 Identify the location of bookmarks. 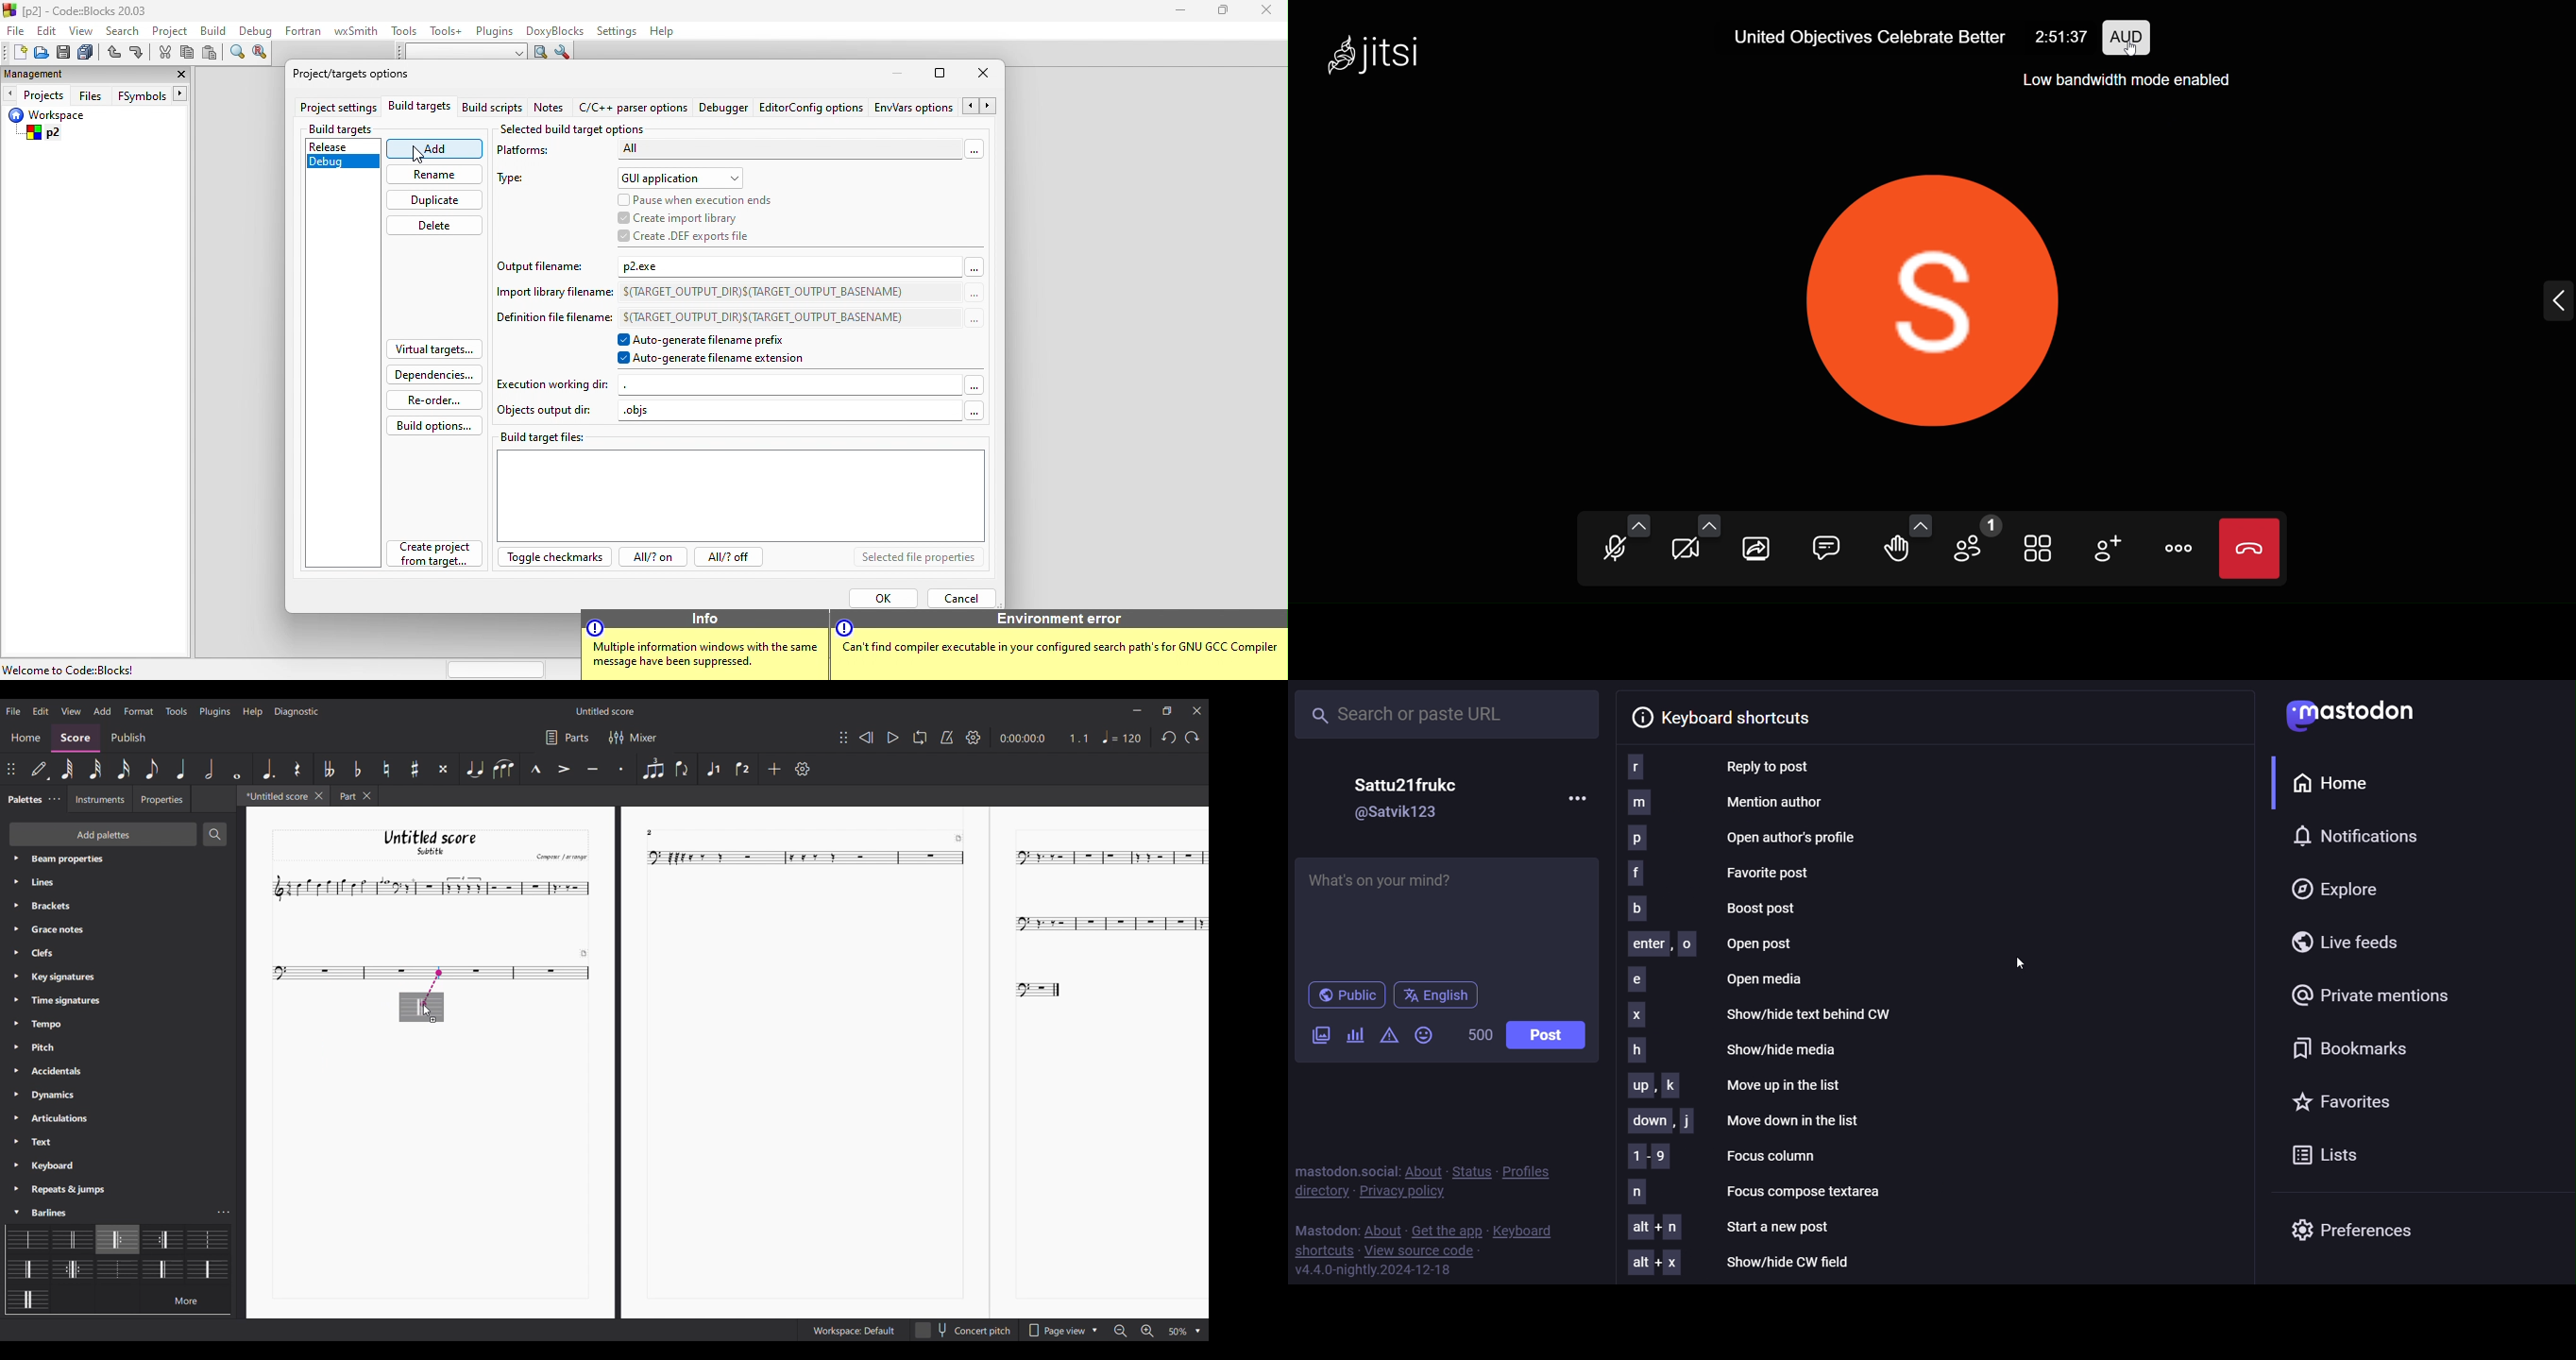
(2347, 1047).